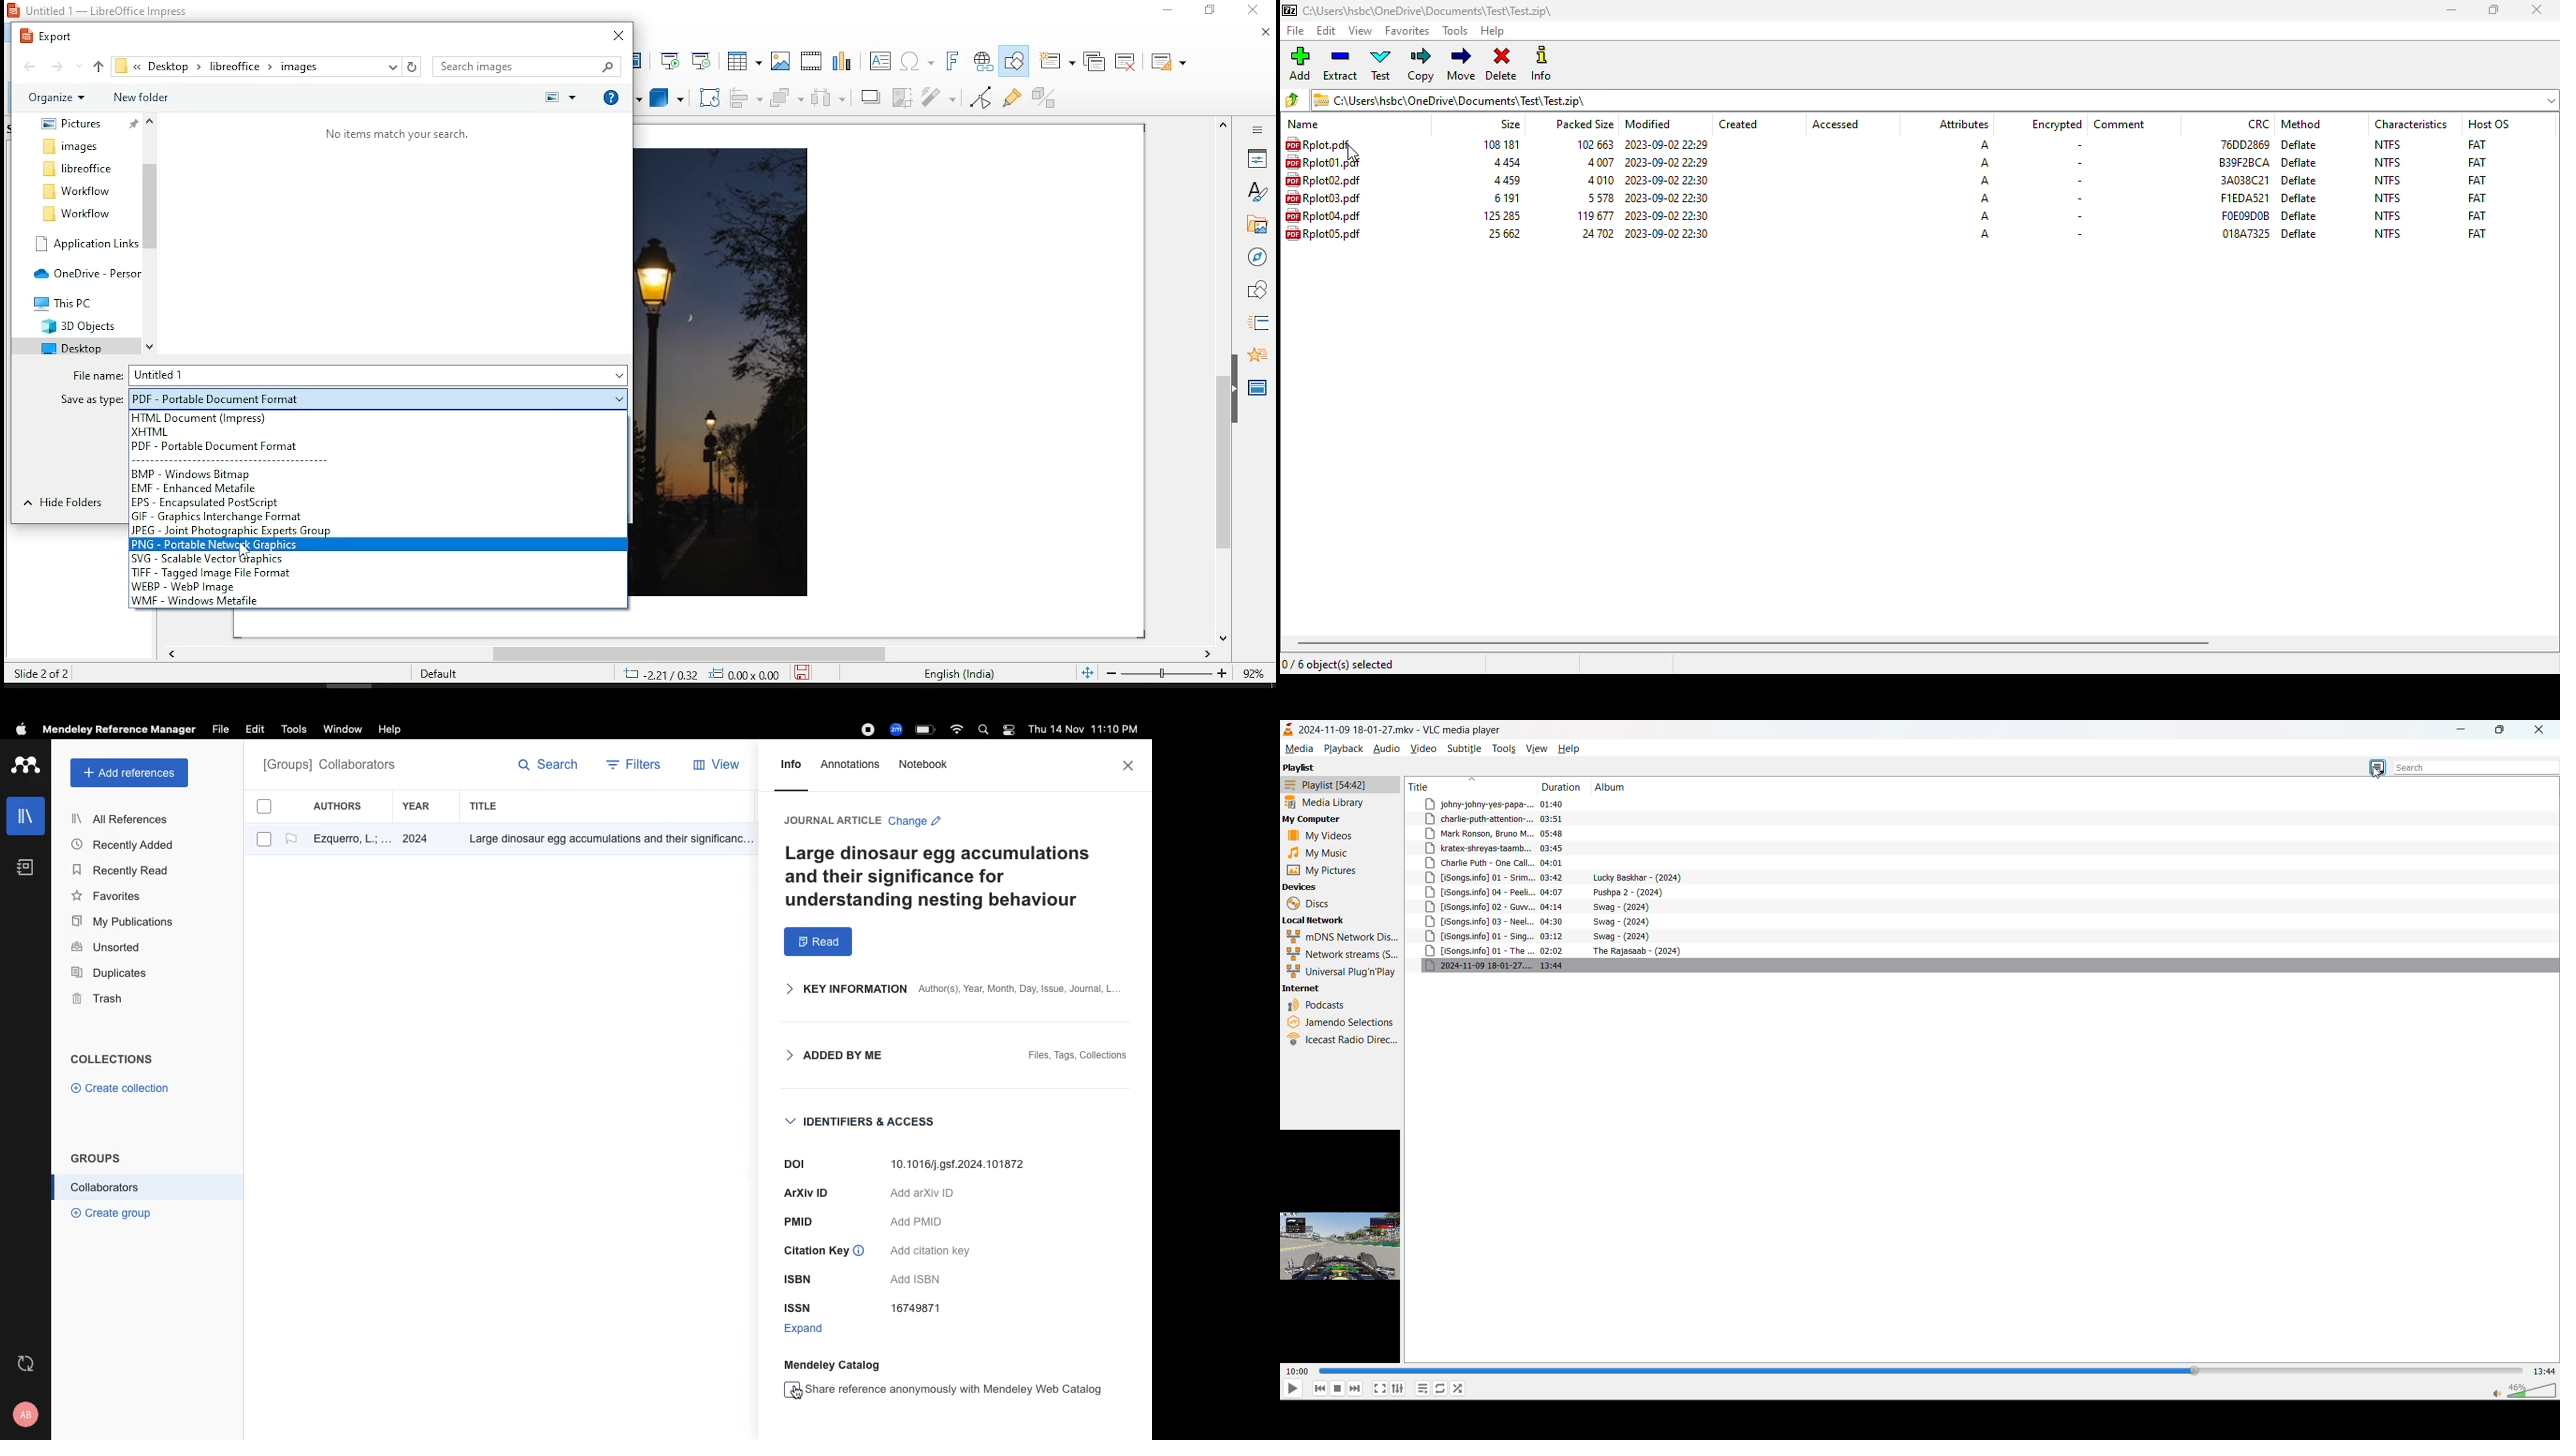  I want to click on 2024, so click(418, 840).